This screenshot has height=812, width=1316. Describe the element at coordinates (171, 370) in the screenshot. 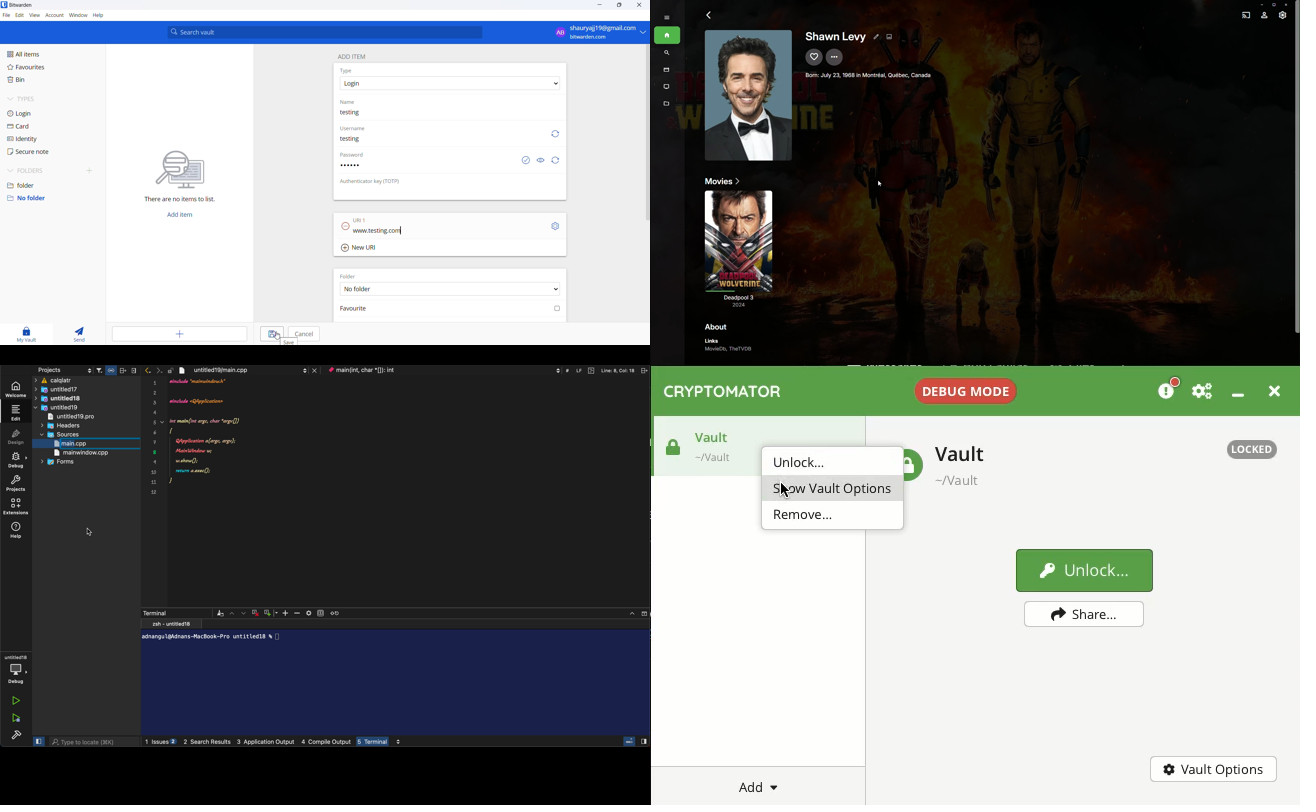

I see `lock` at that location.